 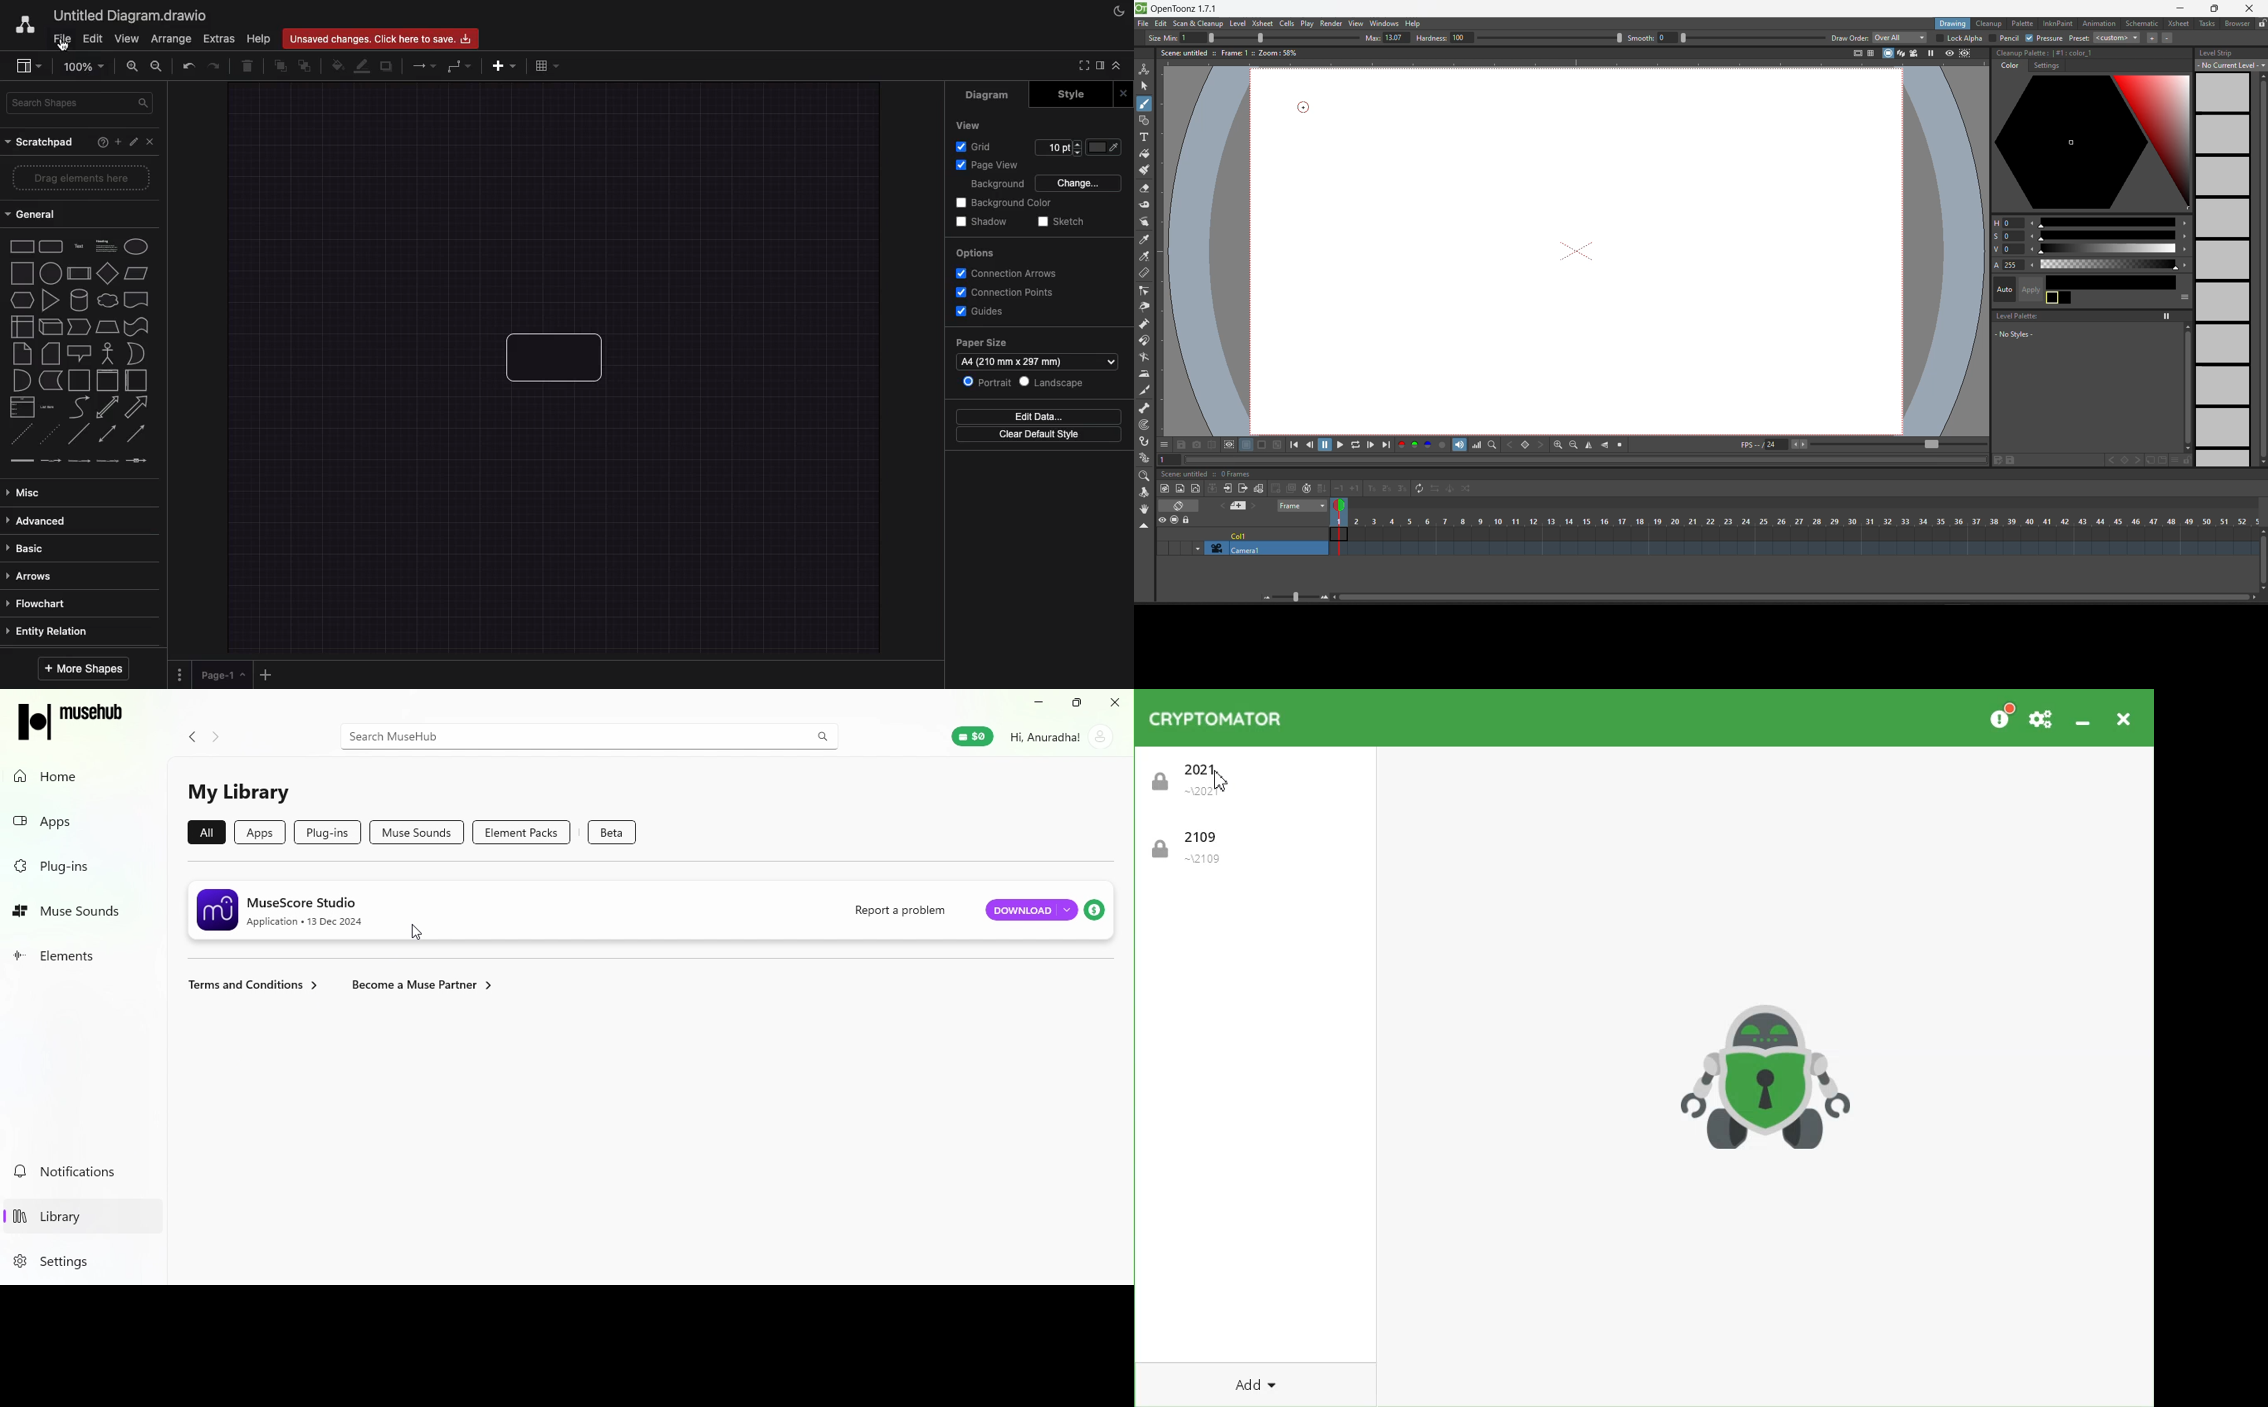 What do you see at coordinates (132, 67) in the screenshot?
I see `Zoom in` at bounding box center [132, 67].